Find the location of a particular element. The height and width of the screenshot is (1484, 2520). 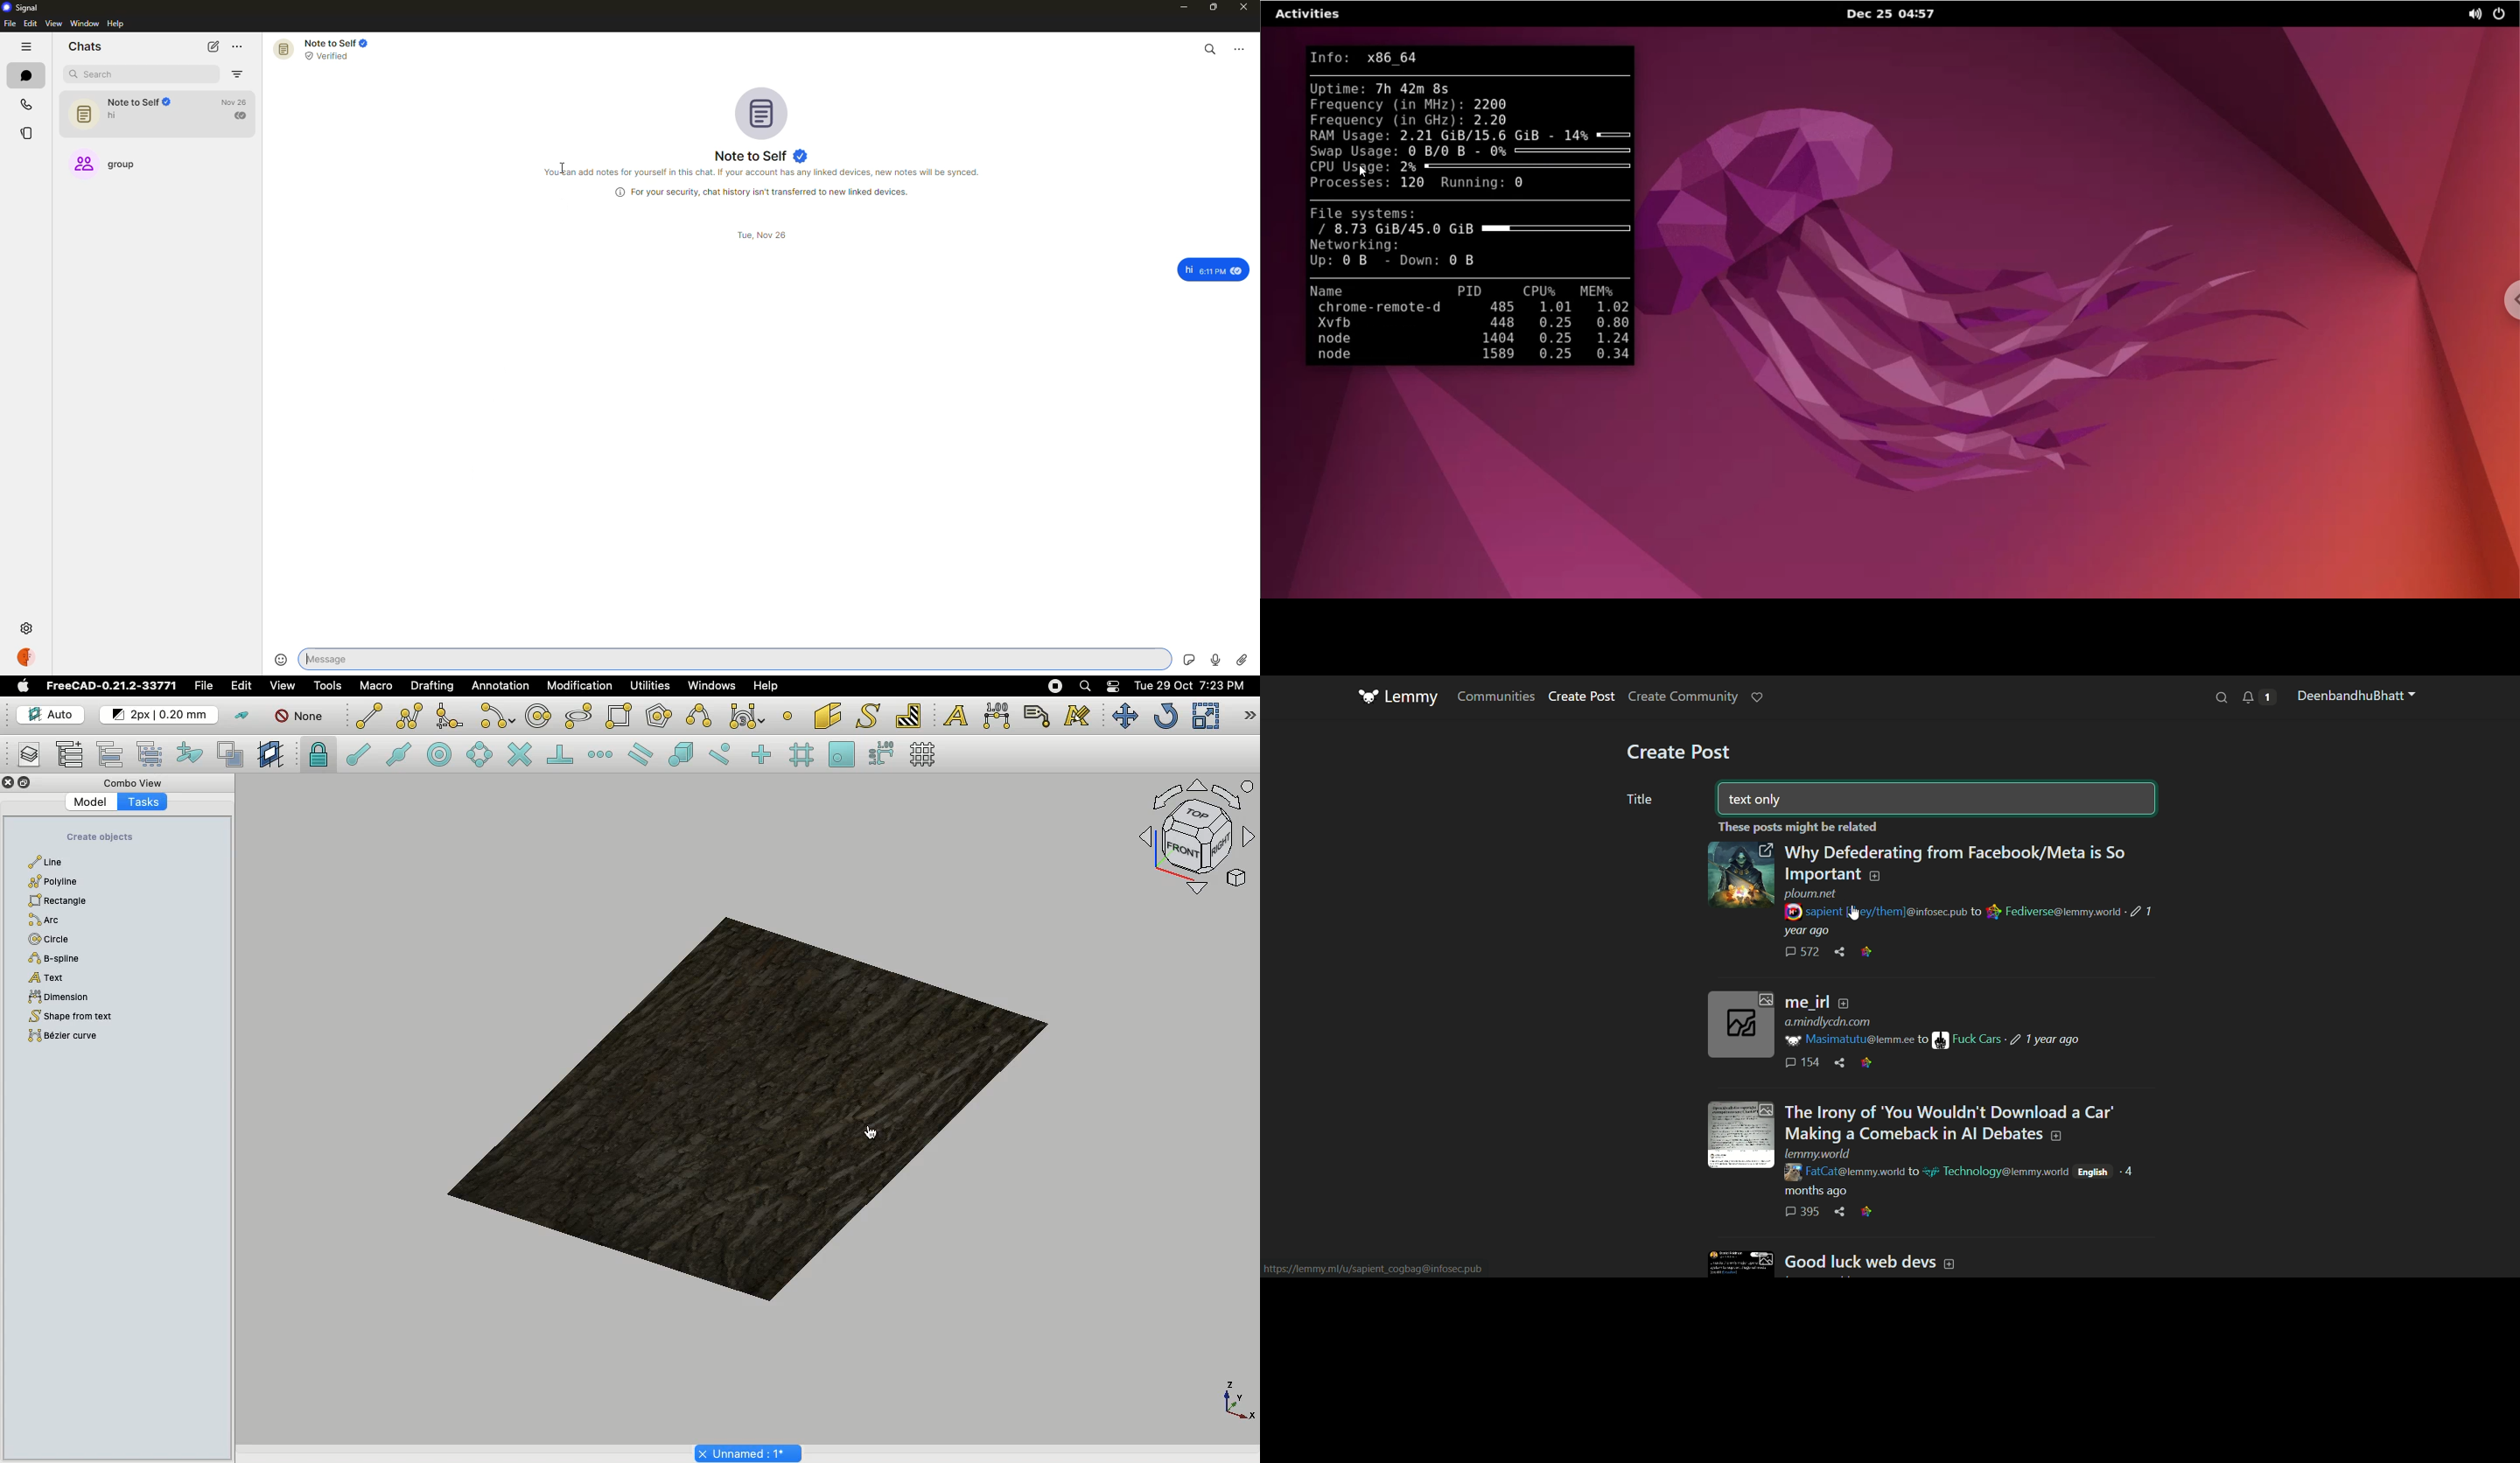

Circle is located at coordinates (51, 936).